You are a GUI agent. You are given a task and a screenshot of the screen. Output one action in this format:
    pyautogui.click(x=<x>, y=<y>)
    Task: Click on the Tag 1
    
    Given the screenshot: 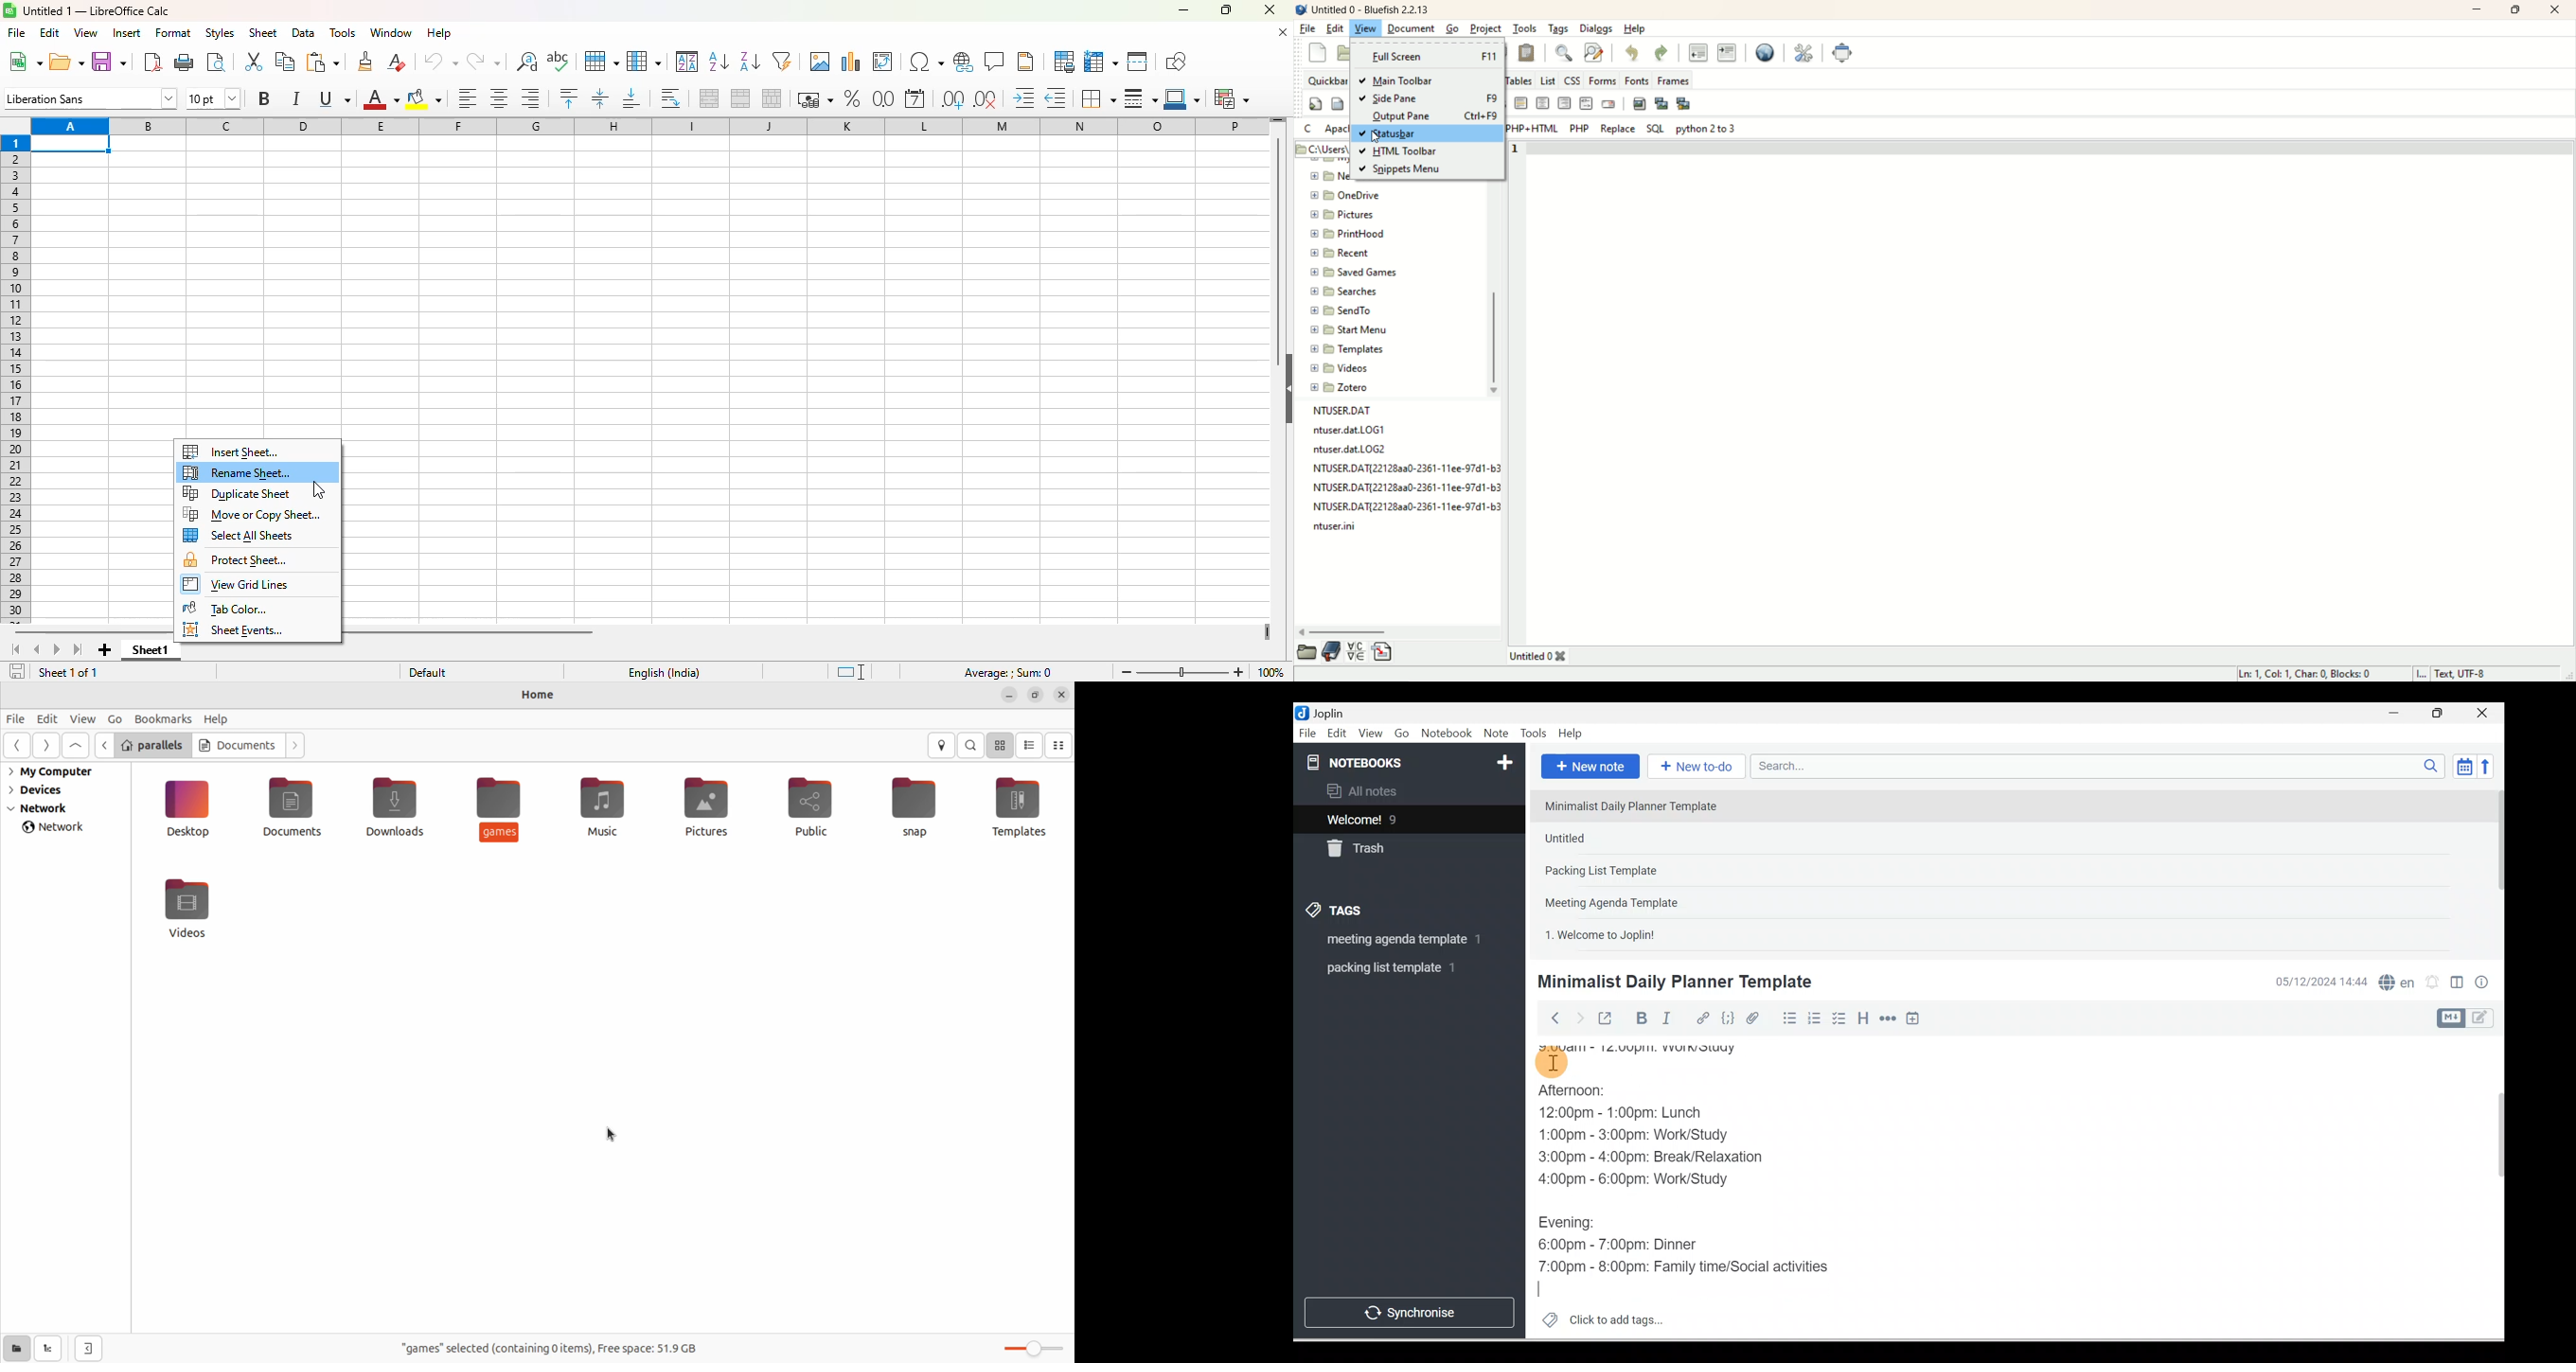 What is the action you would take?
    pyautogui.click(x=1392, y=940)
    